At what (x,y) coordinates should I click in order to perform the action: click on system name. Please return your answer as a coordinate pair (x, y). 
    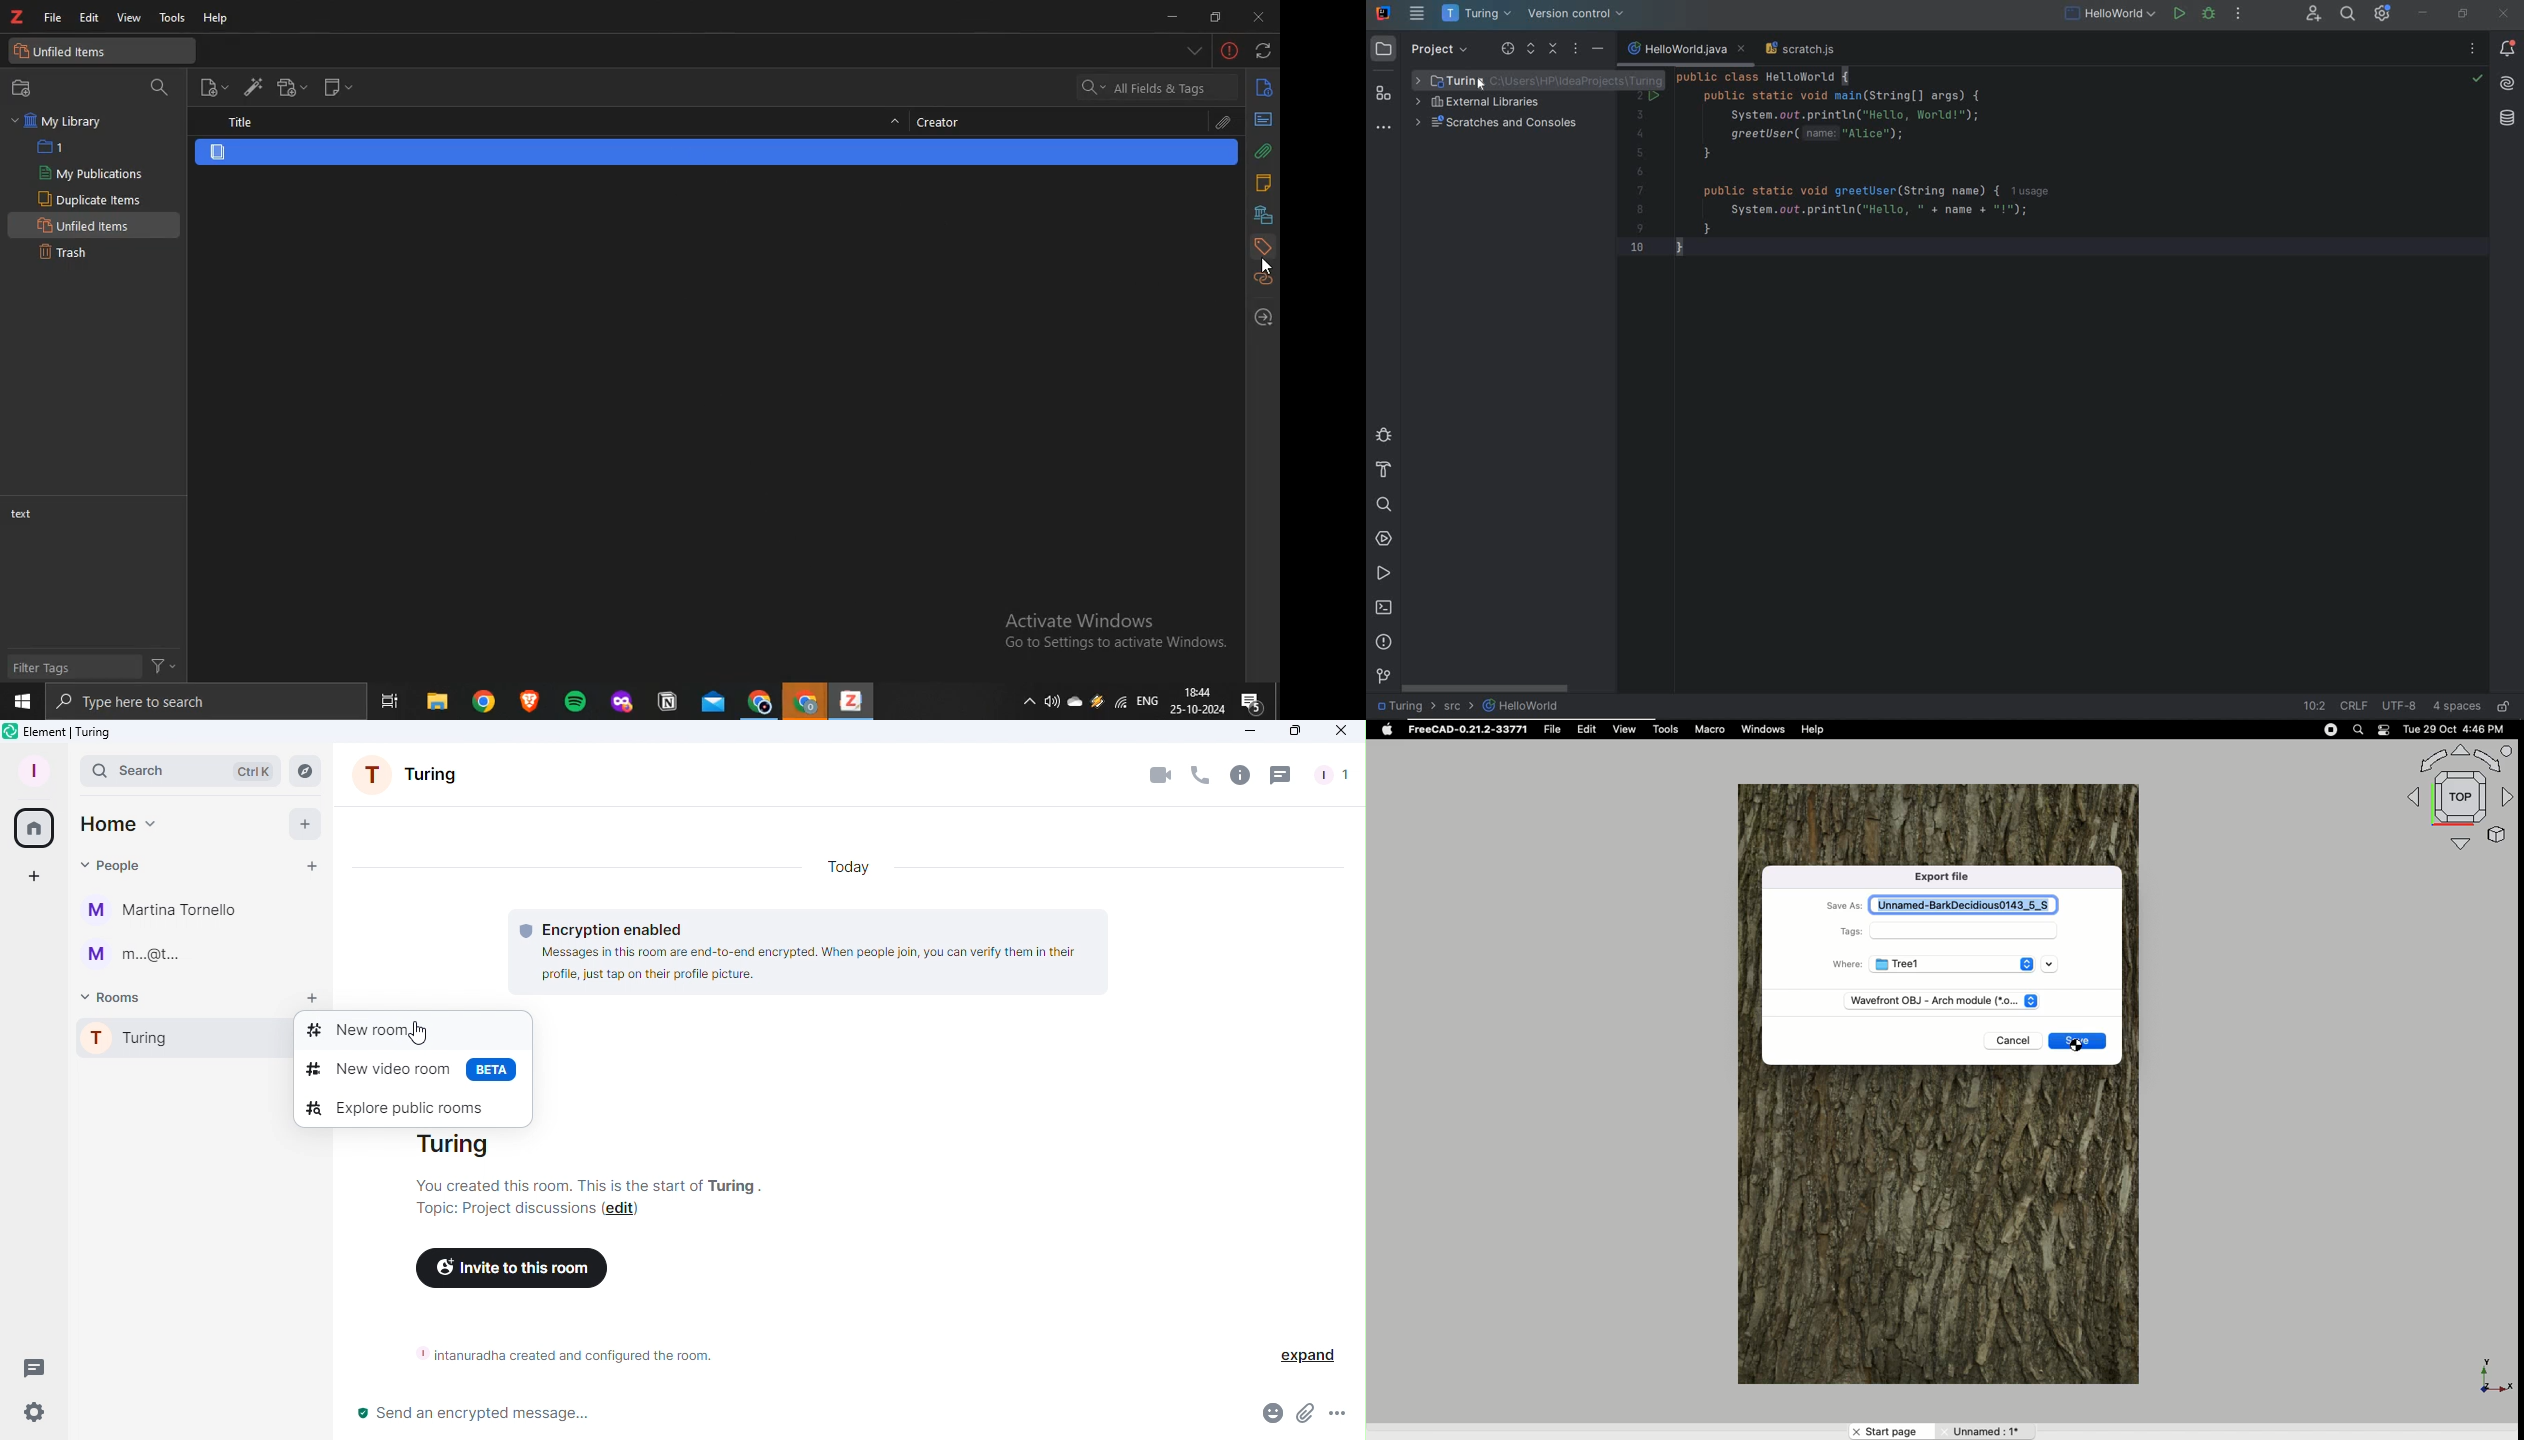
    Looking at the image, I should click on (1383, 13).